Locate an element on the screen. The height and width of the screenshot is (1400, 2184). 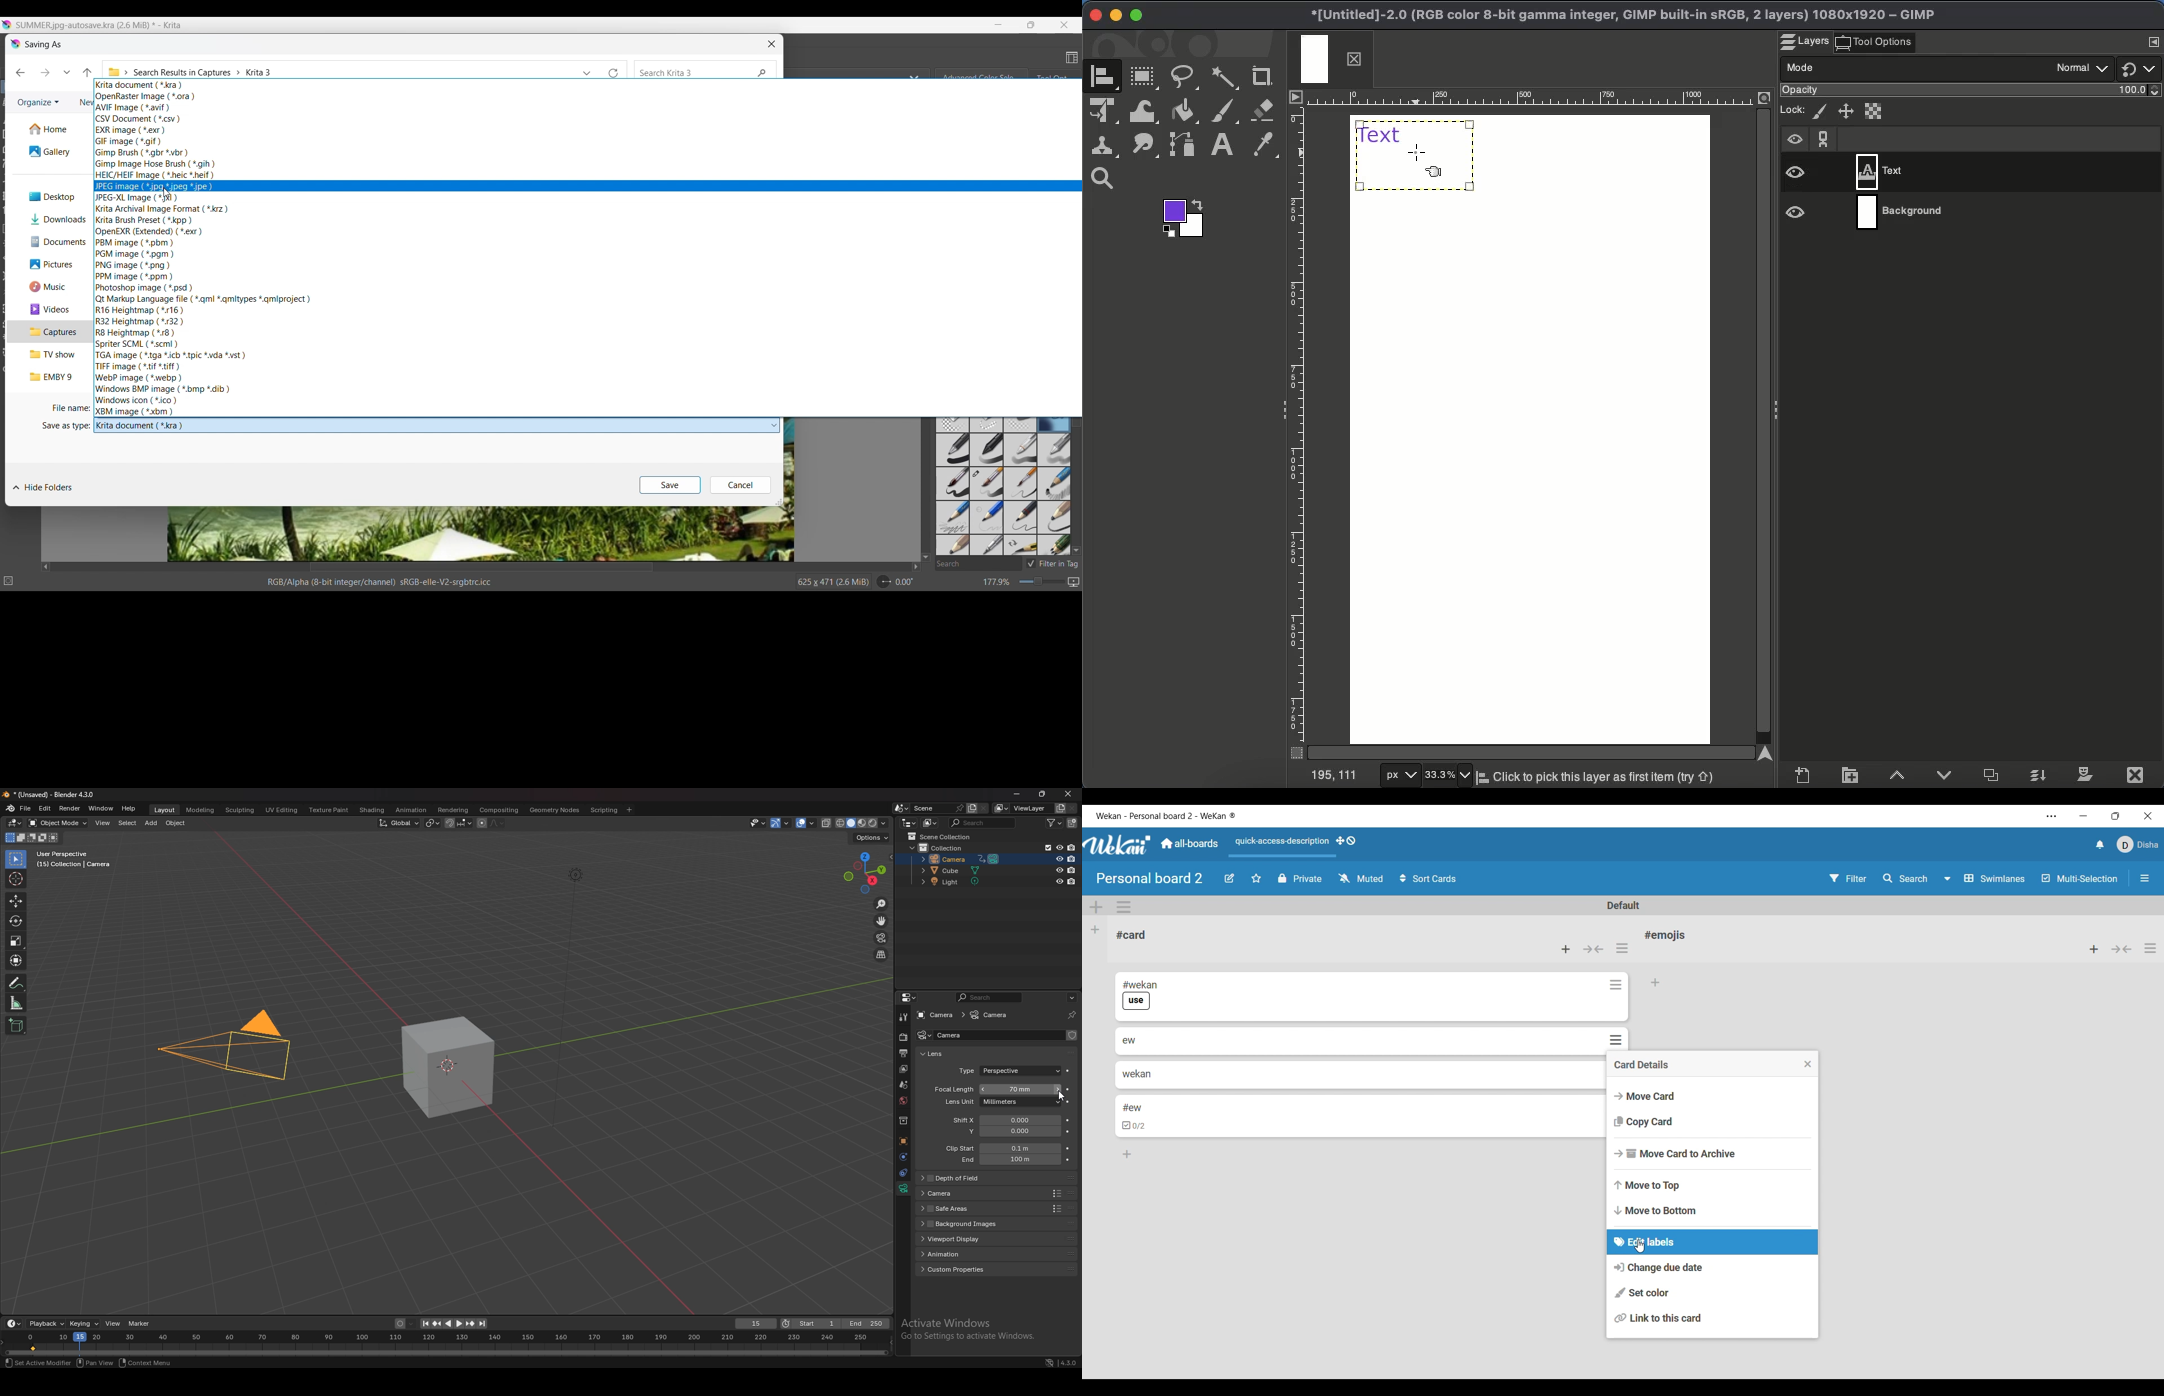
Switch is located at coordinates (2140, 69).